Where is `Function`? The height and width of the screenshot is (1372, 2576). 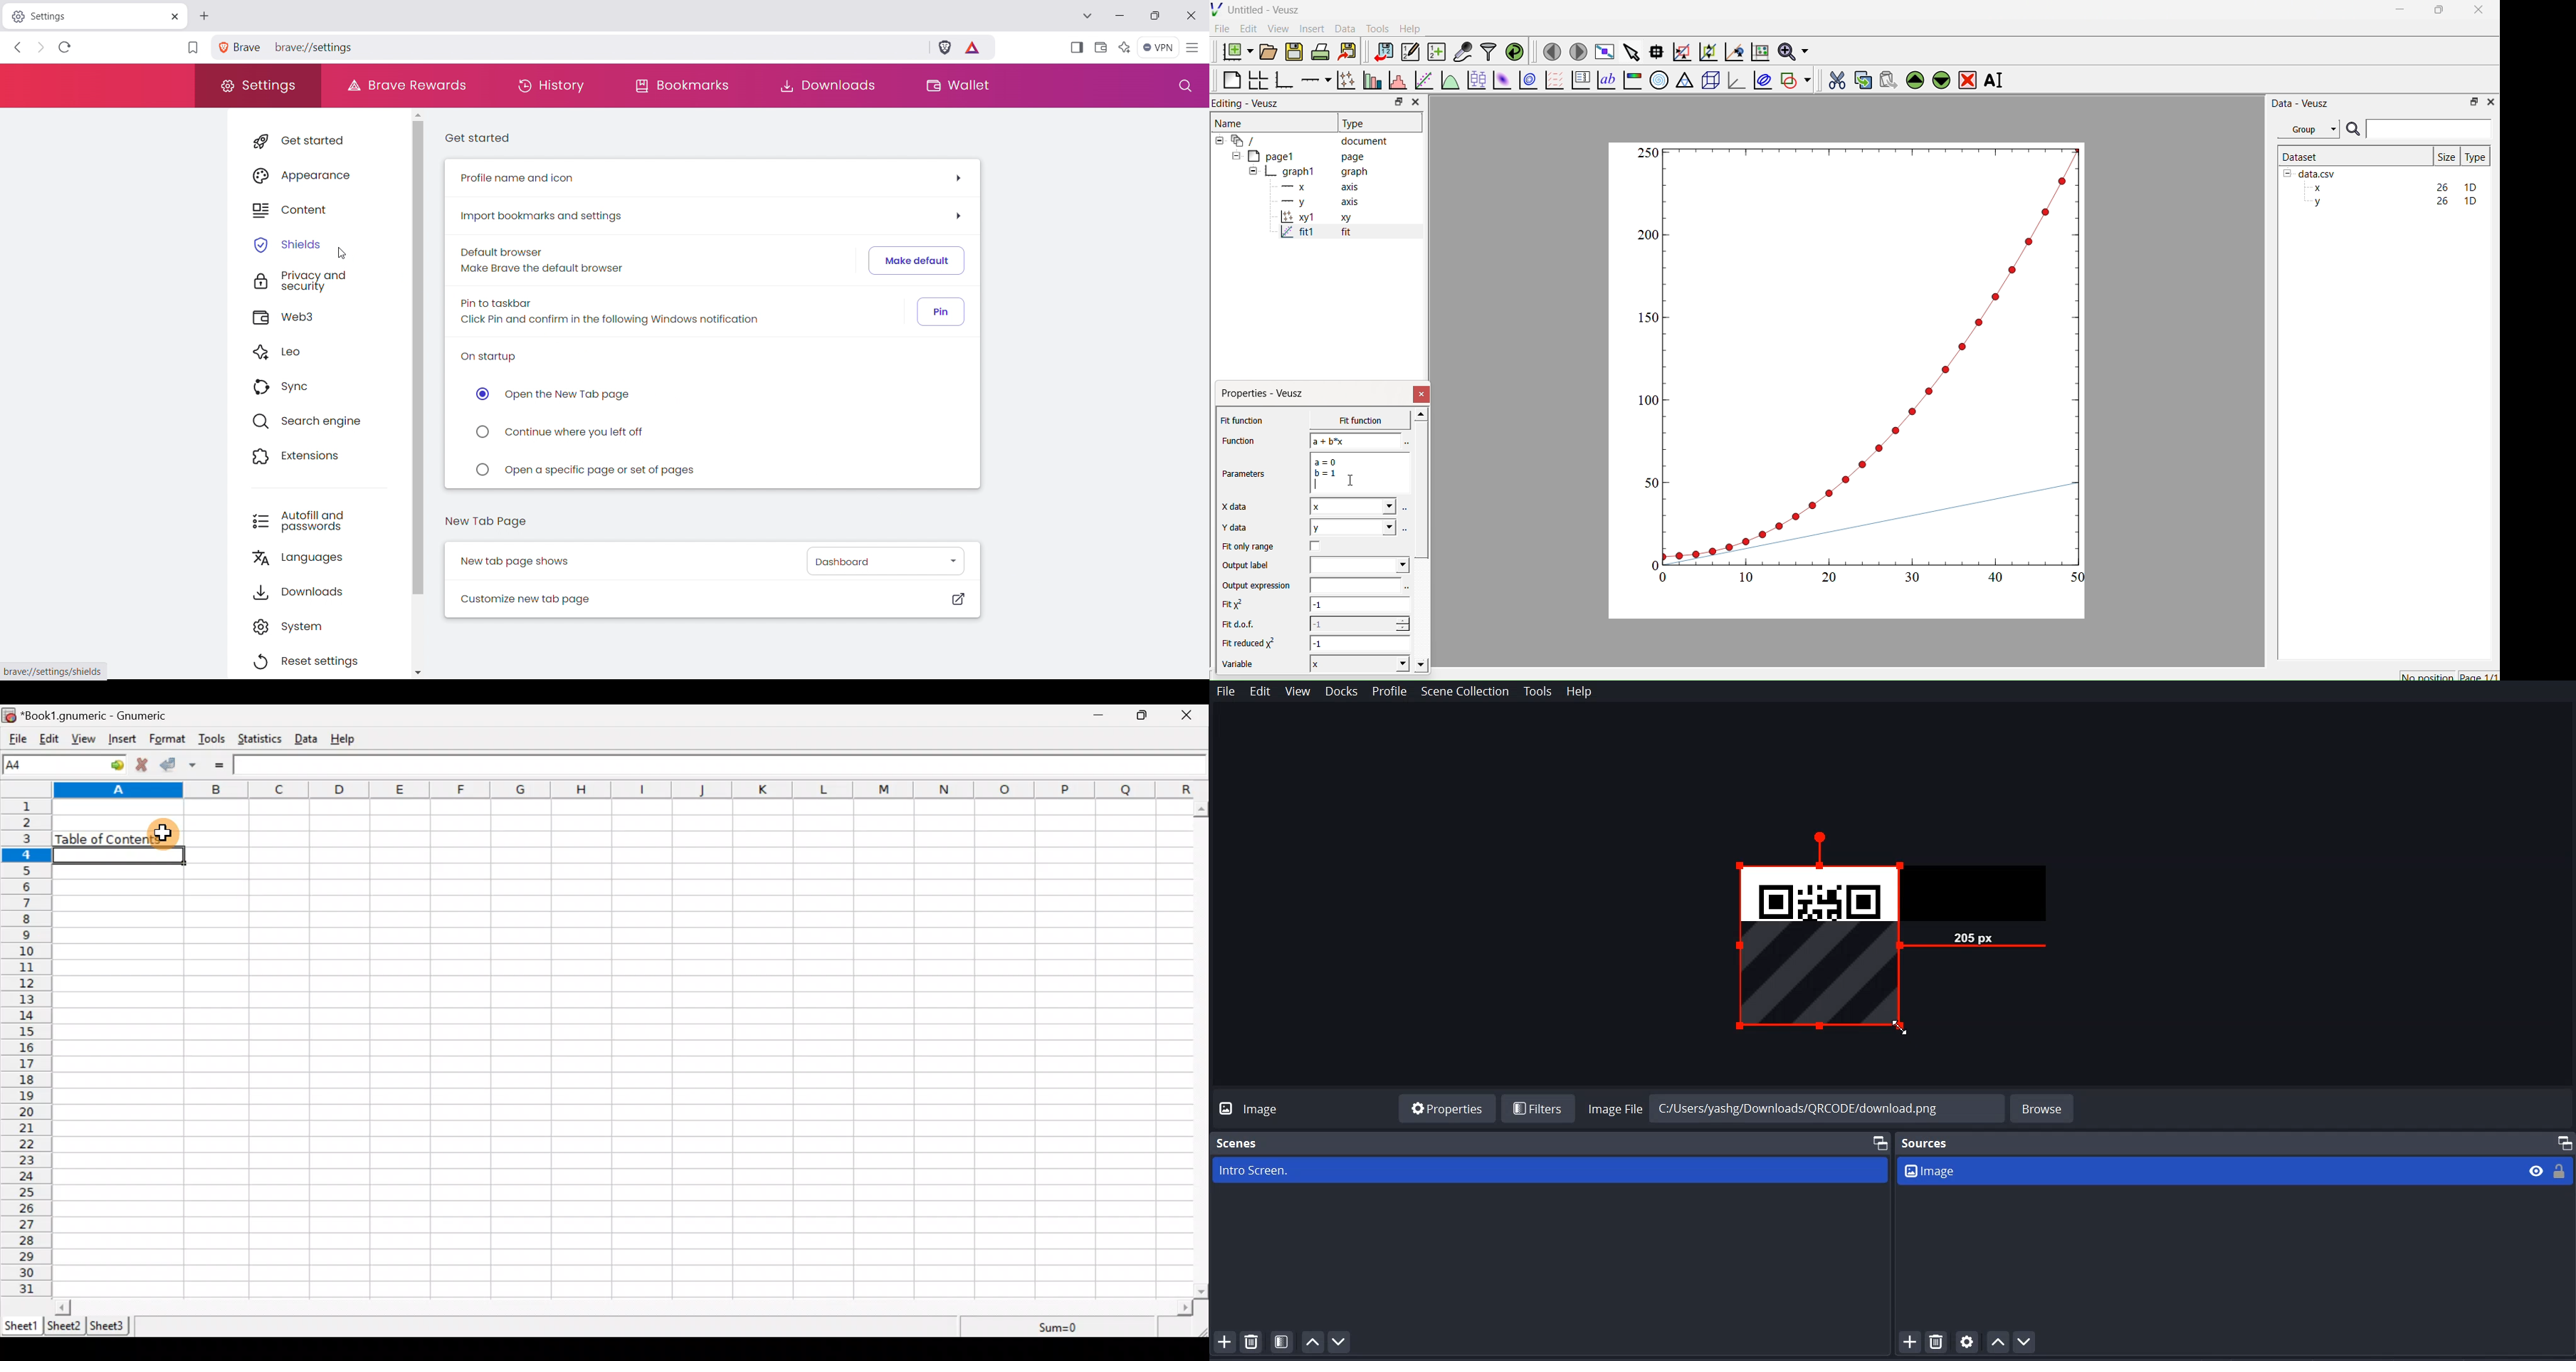 Function is located at coordinates (1237, 440).